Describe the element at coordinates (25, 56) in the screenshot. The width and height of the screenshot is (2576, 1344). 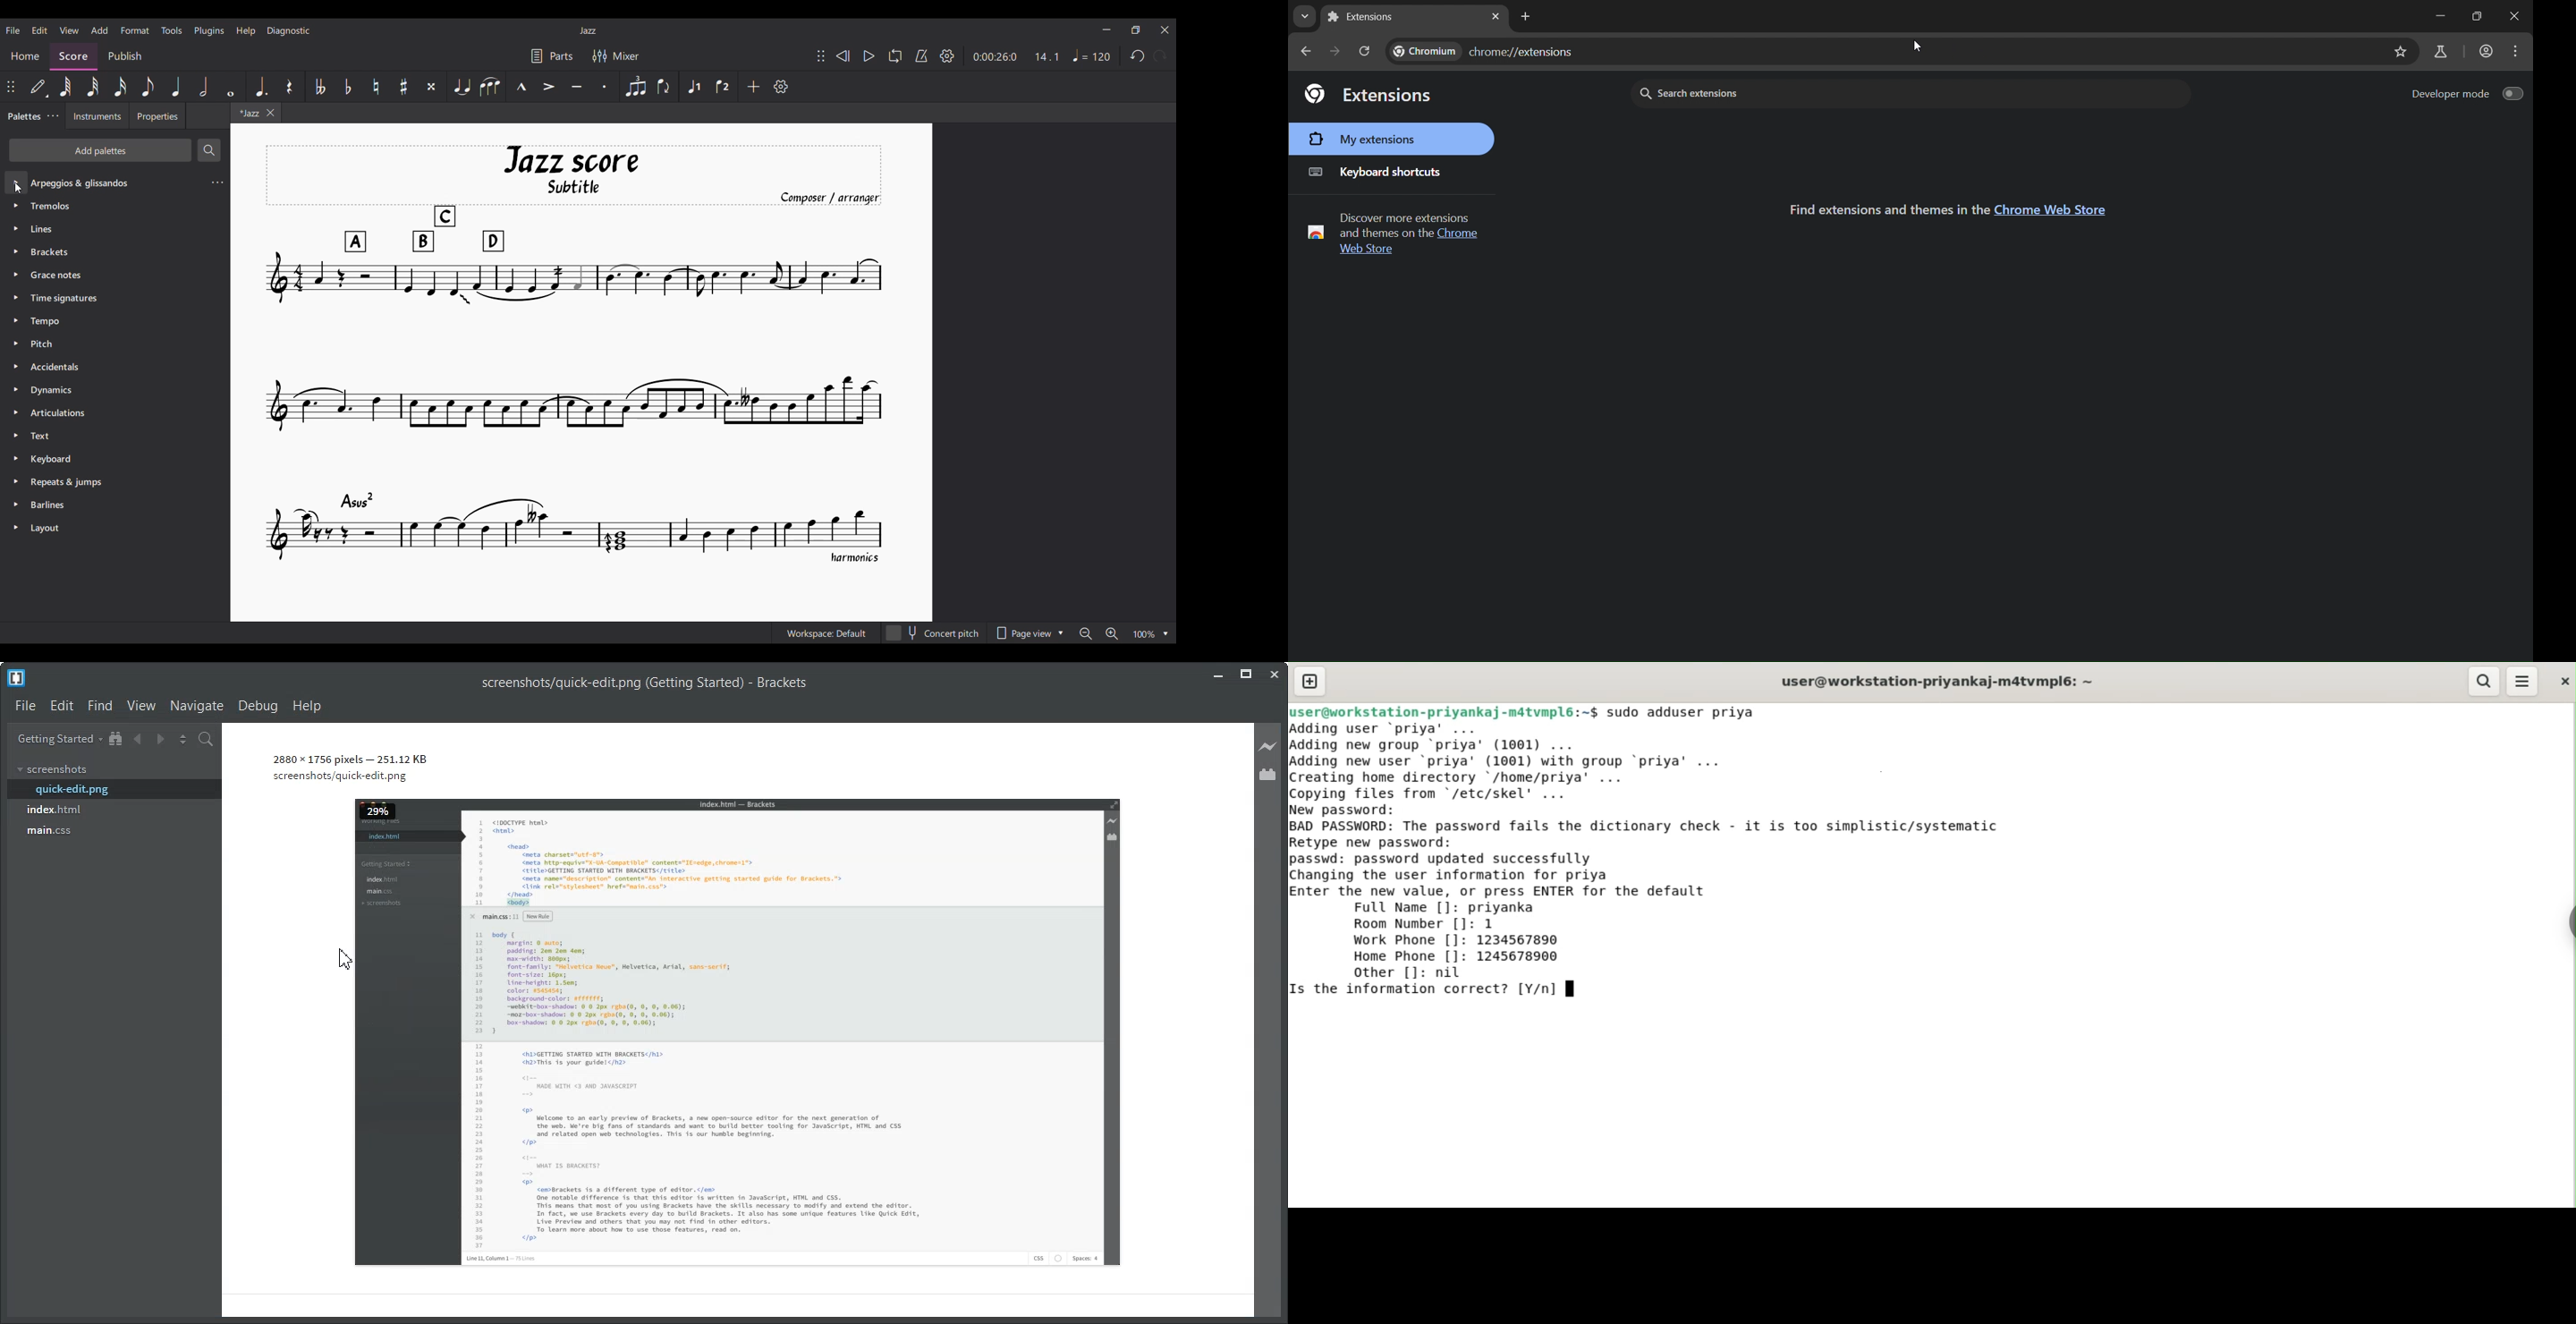
I see `Home` at that location.